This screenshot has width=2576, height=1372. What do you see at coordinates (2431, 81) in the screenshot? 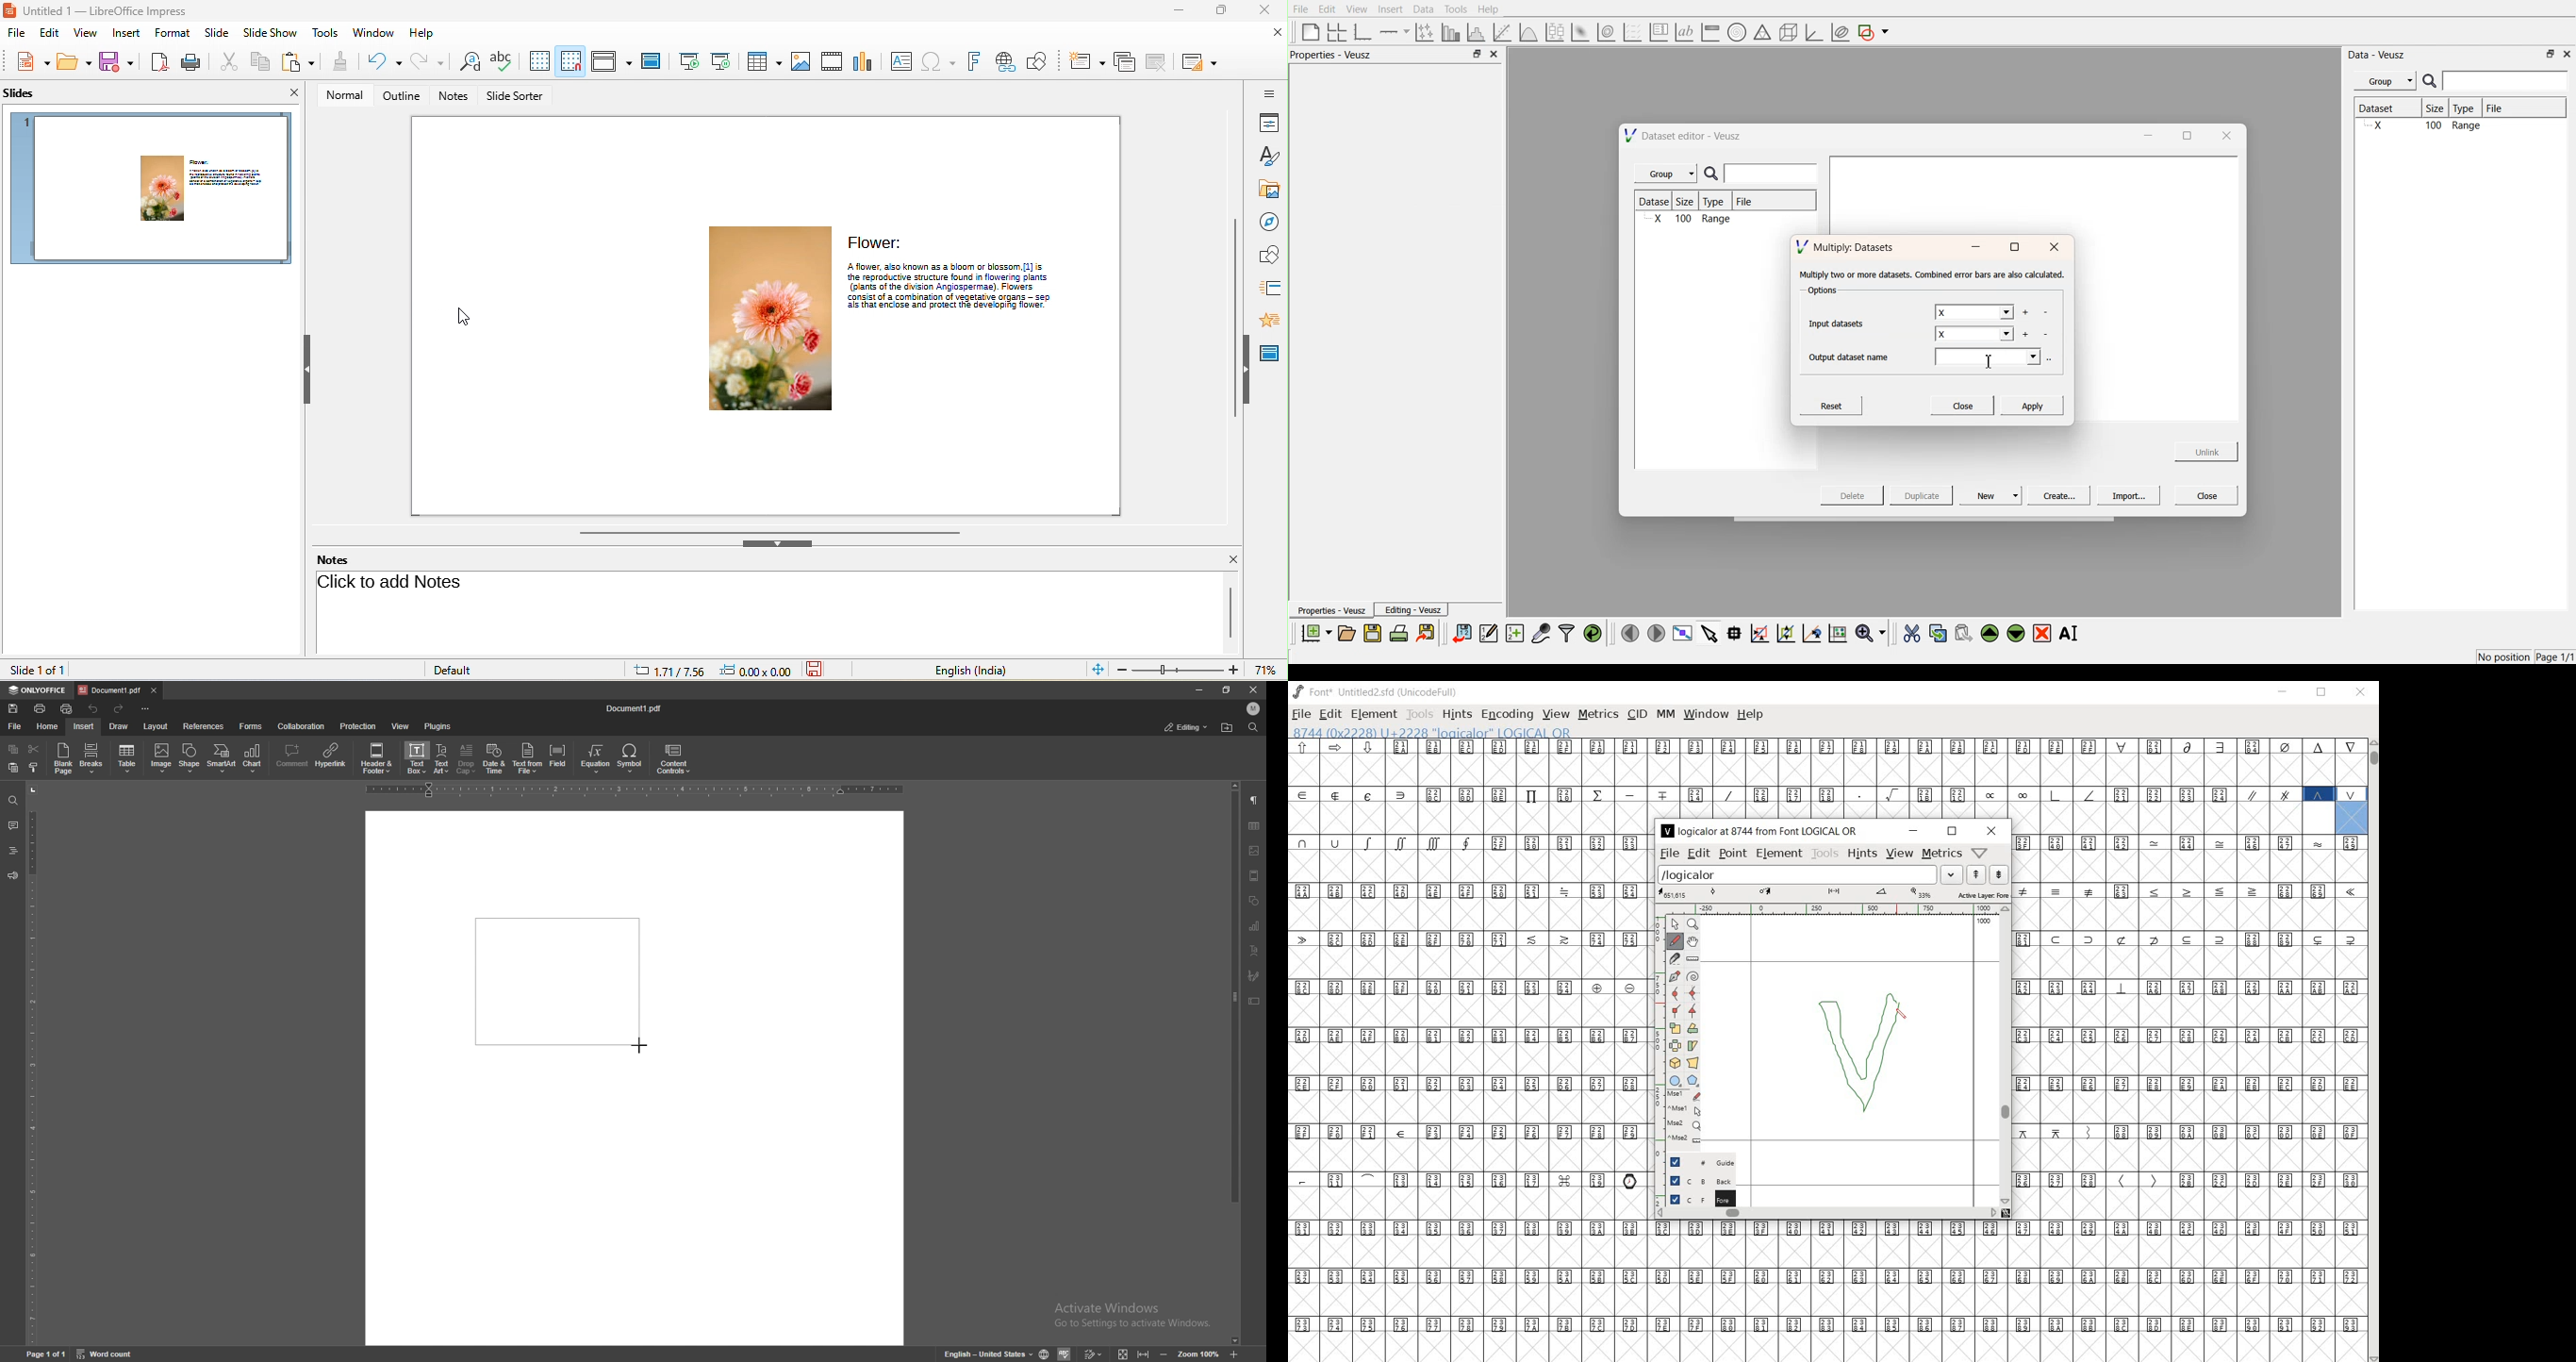
I see `search icon` at bounding box center [2431, 81].